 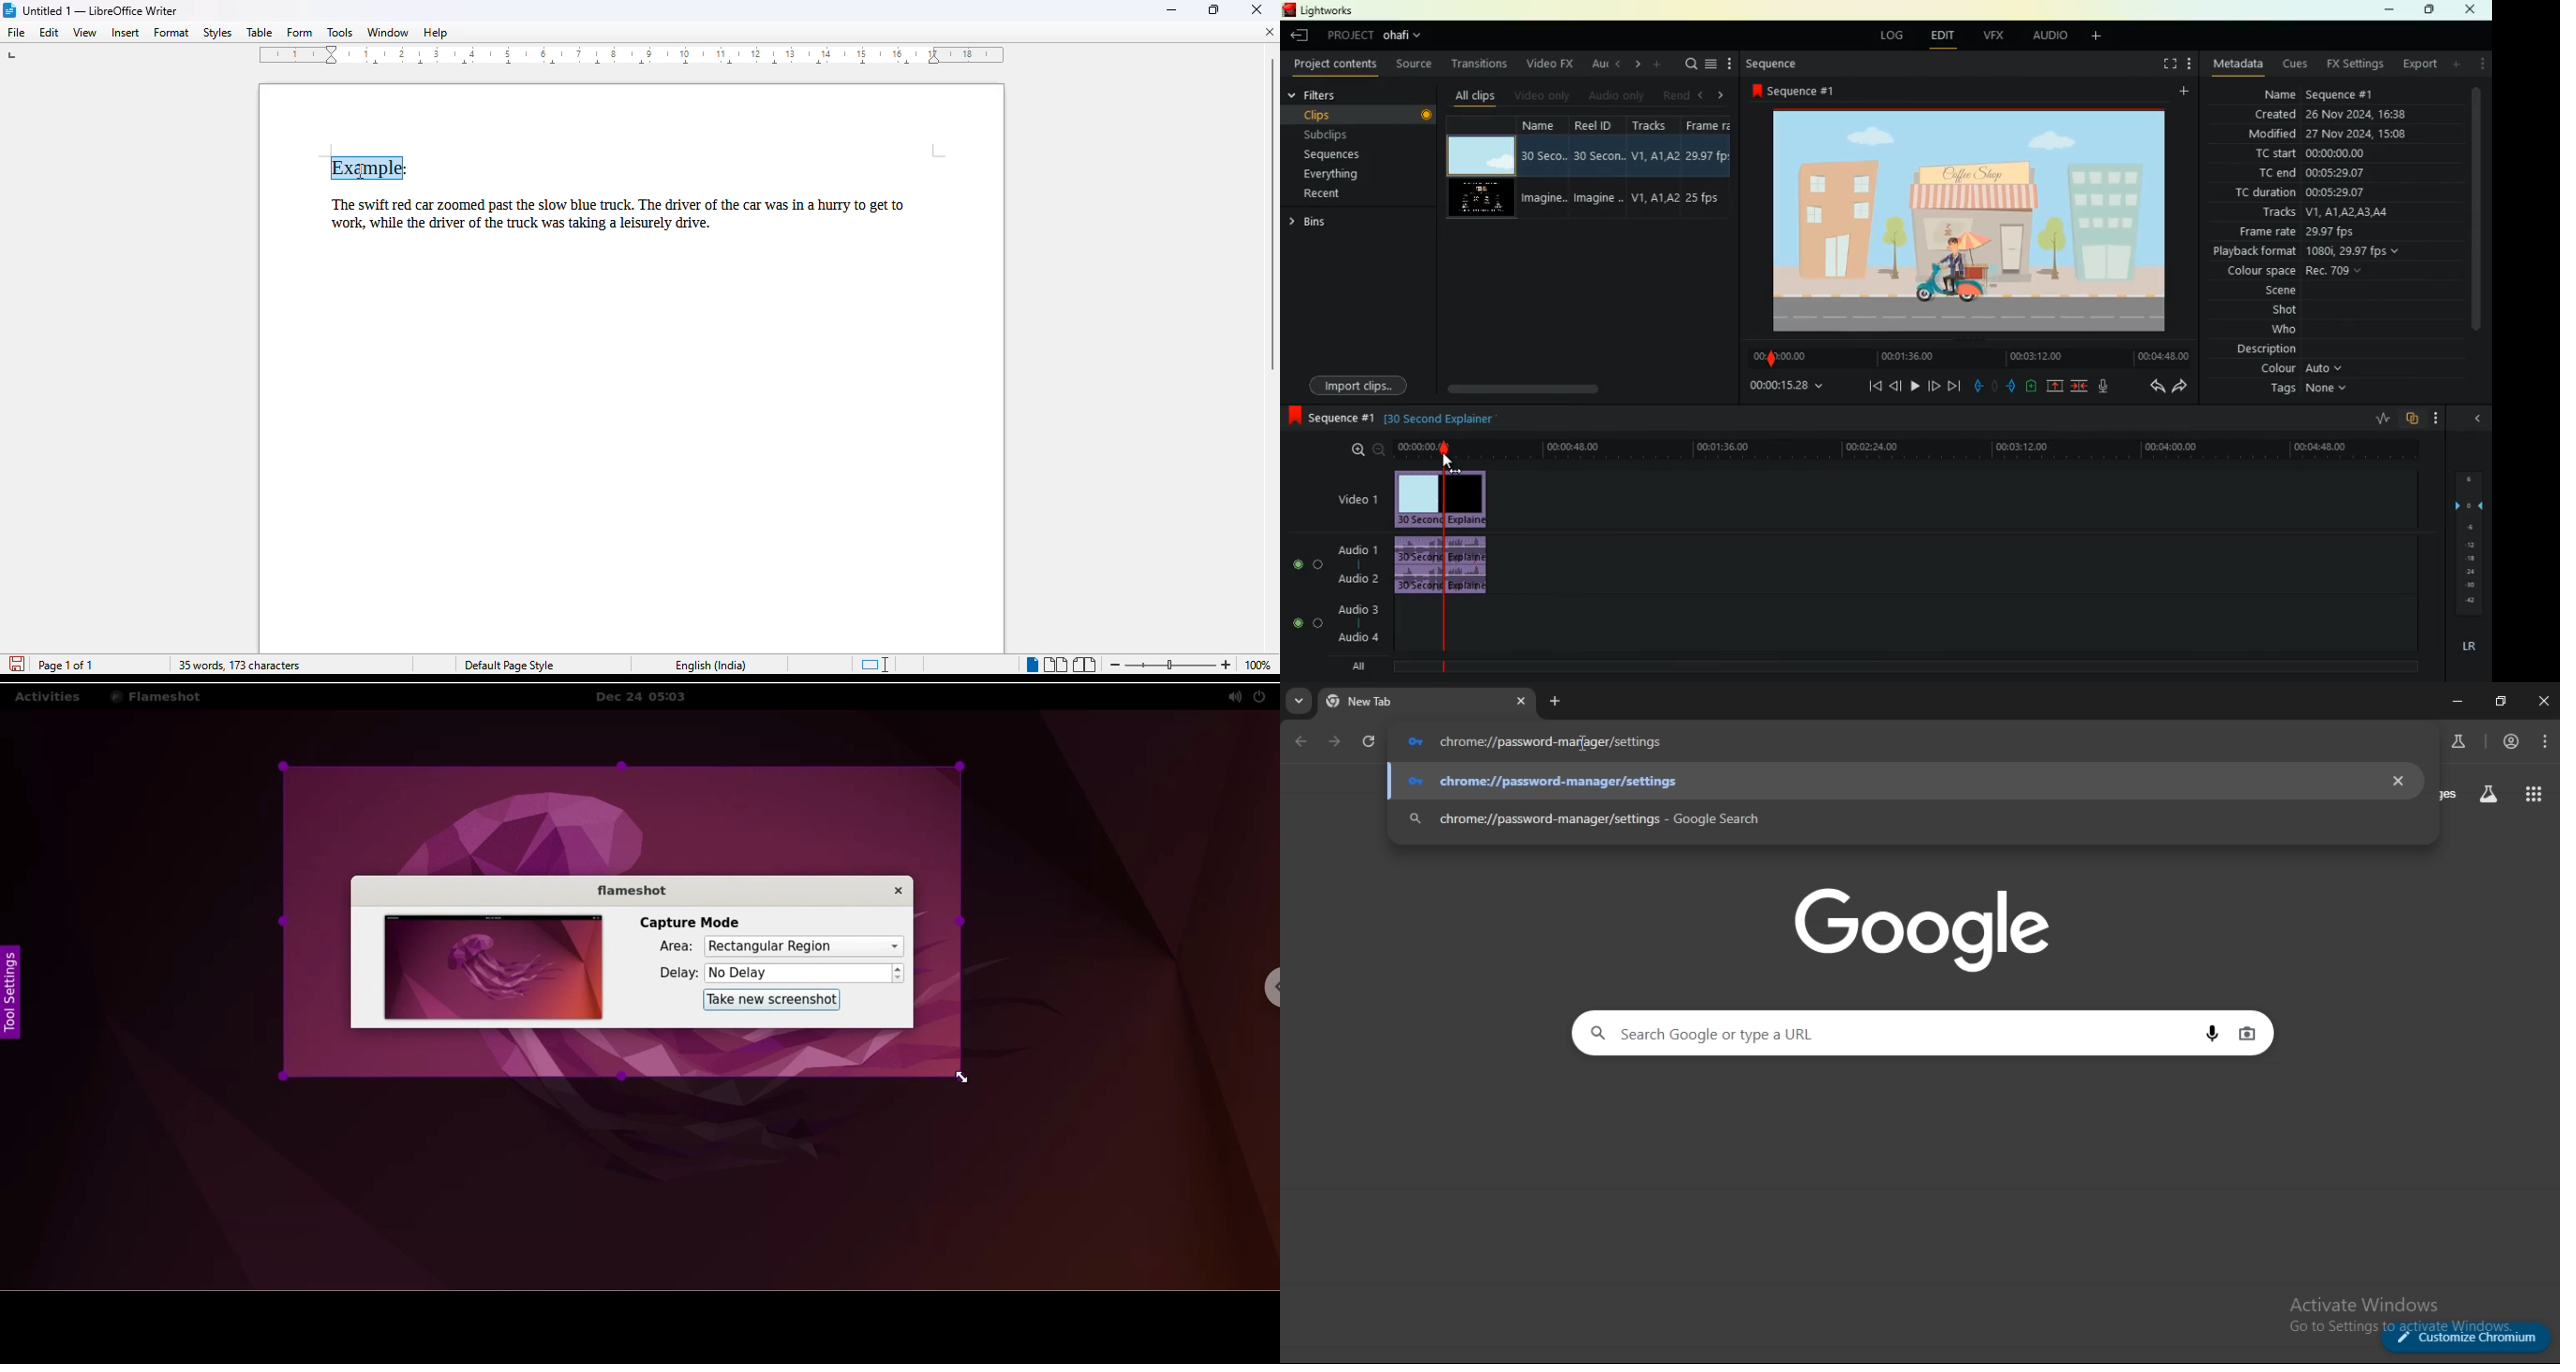 I want to click on 27 Nov 2024, 15:07, so click(x=2363, y=134).